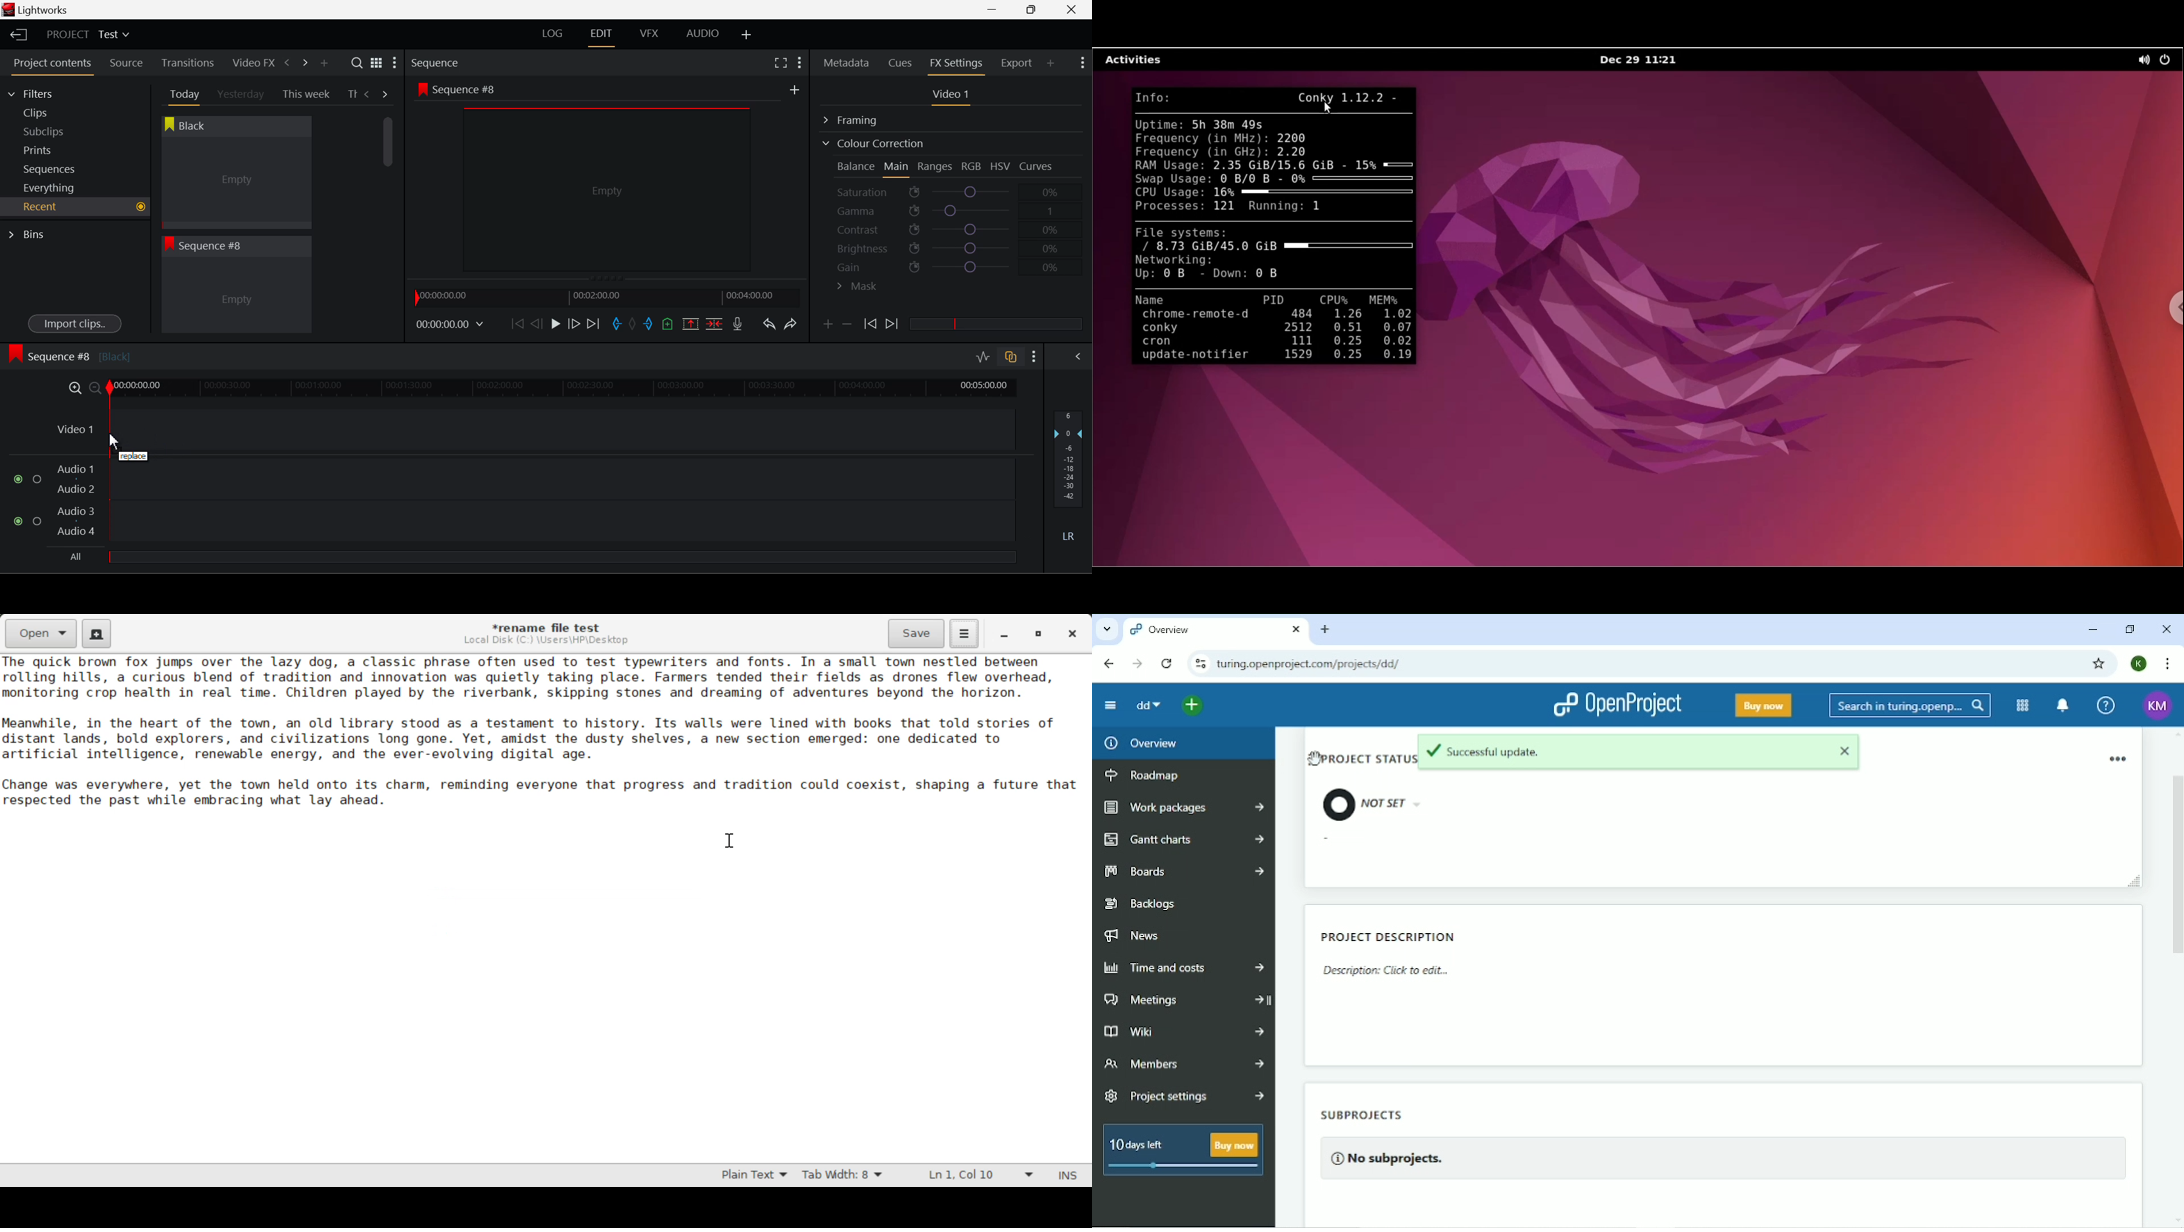  What do you see at coordinates (1037, 166) in the screenshot?
I see `Curves` at bounding box center [1037, 166].